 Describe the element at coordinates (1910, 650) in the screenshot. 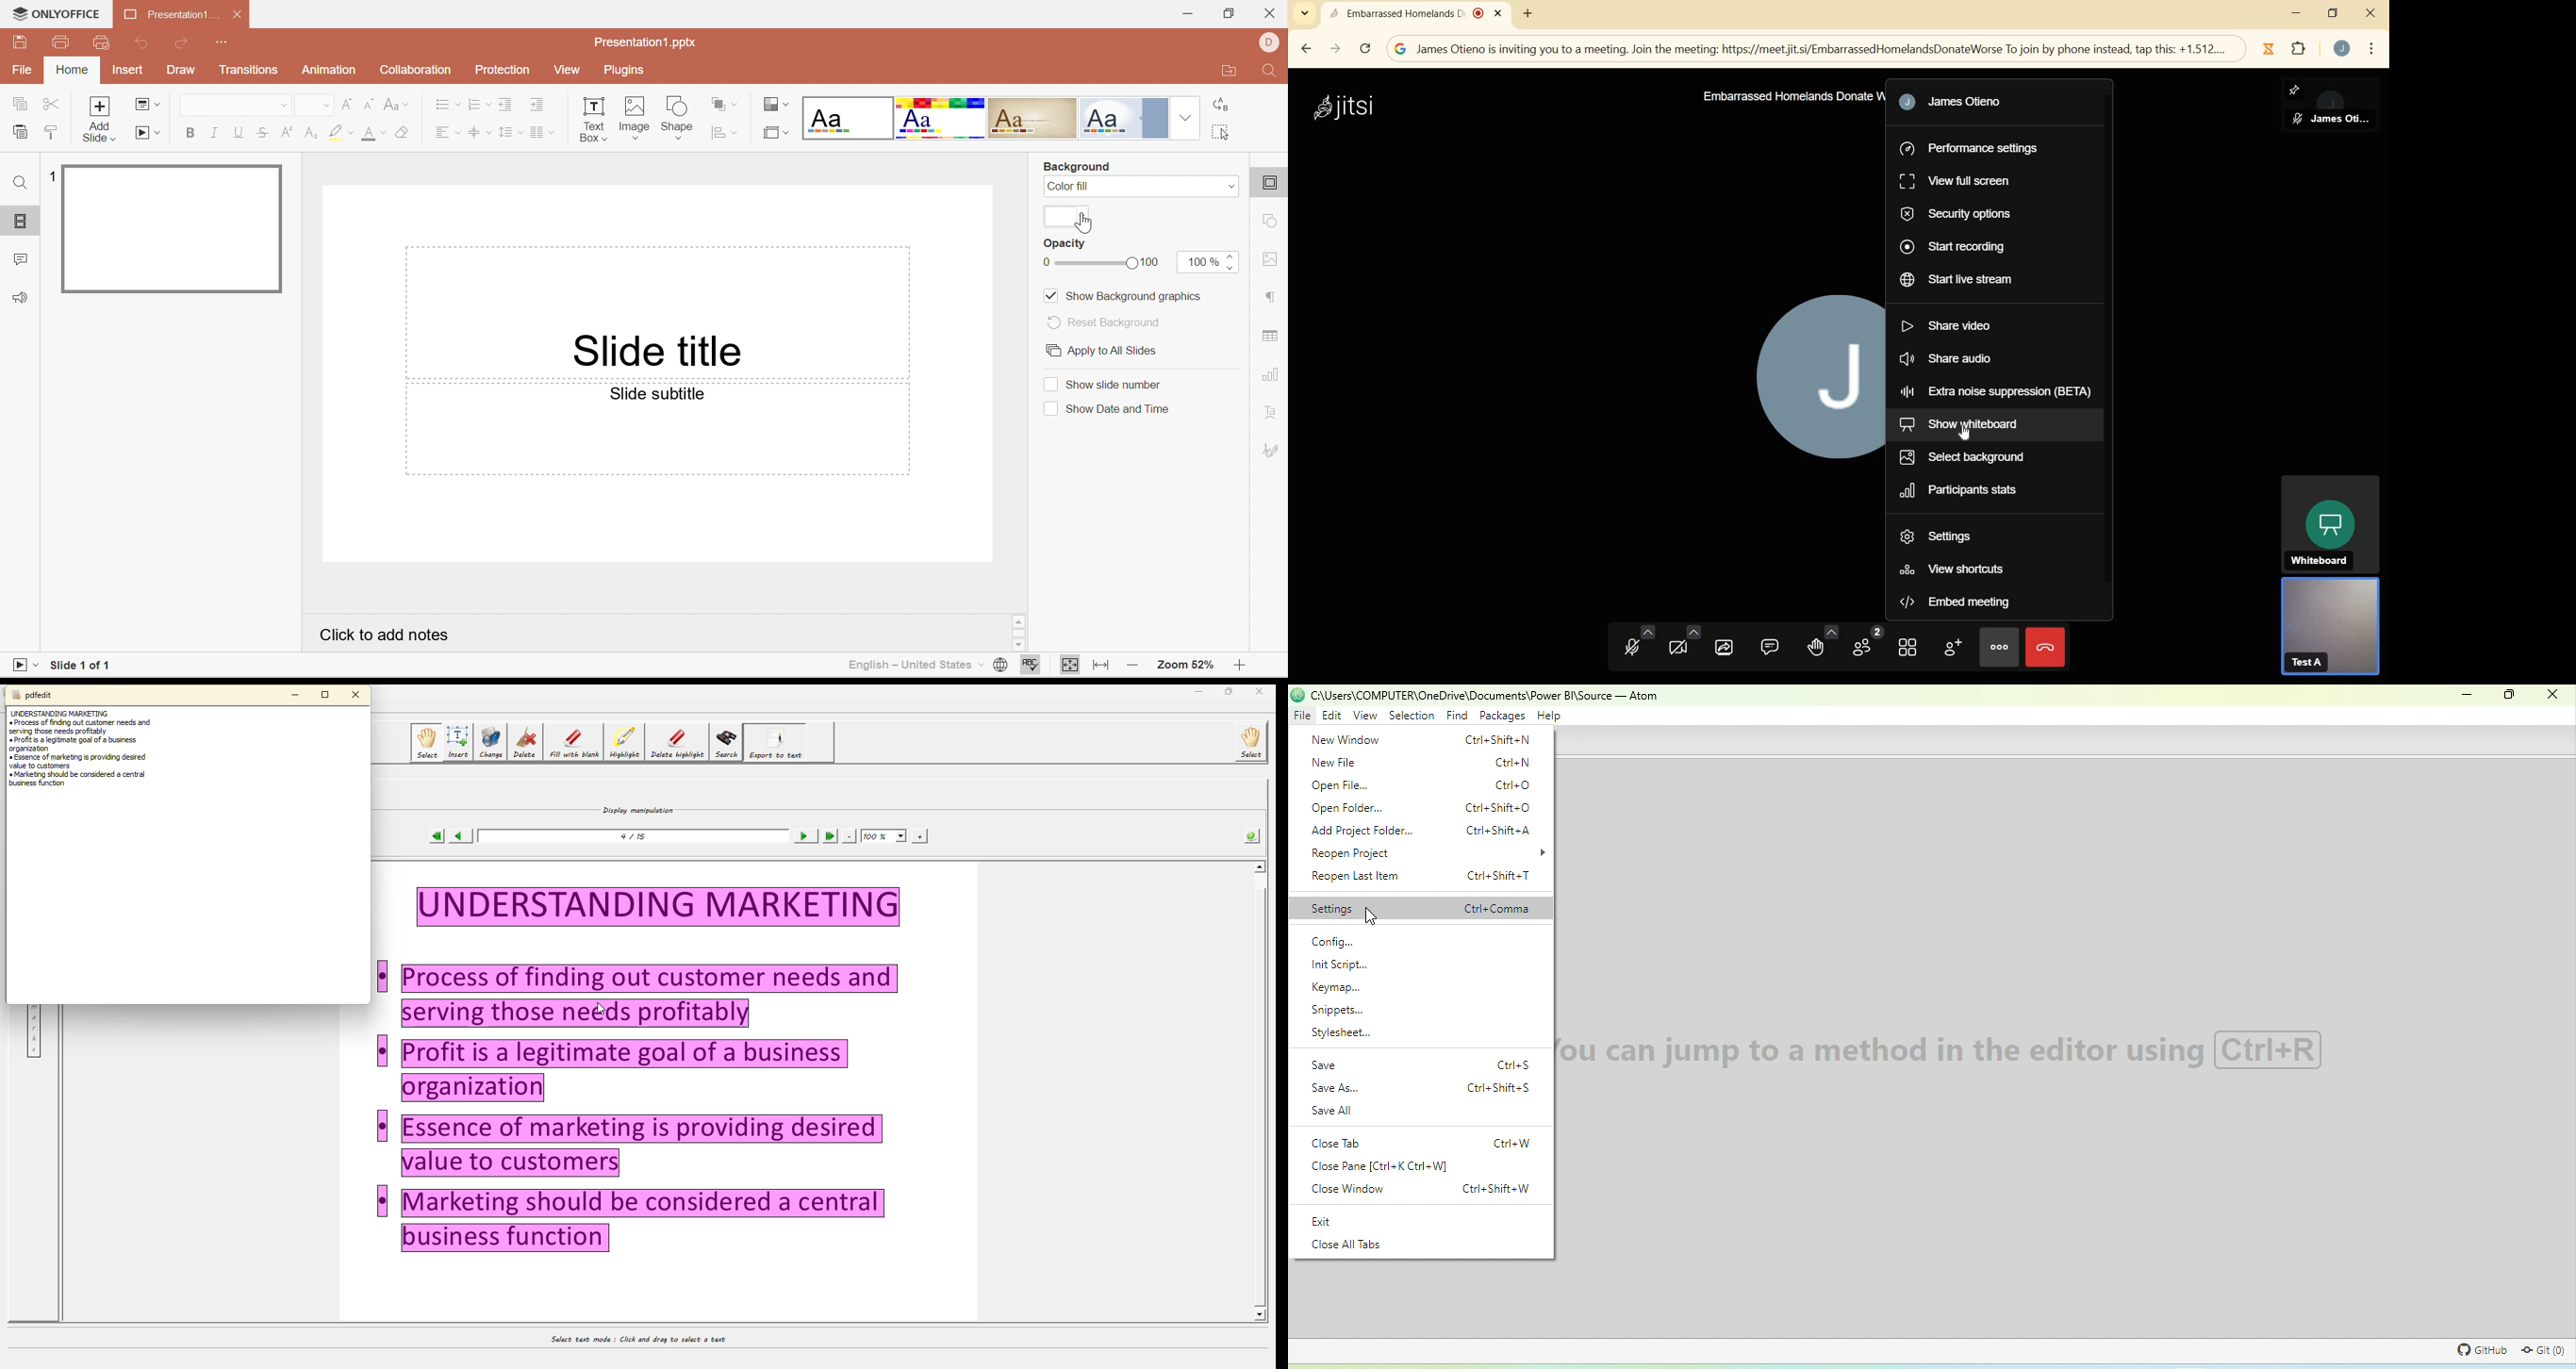

I see `toggle tile view` at that location.